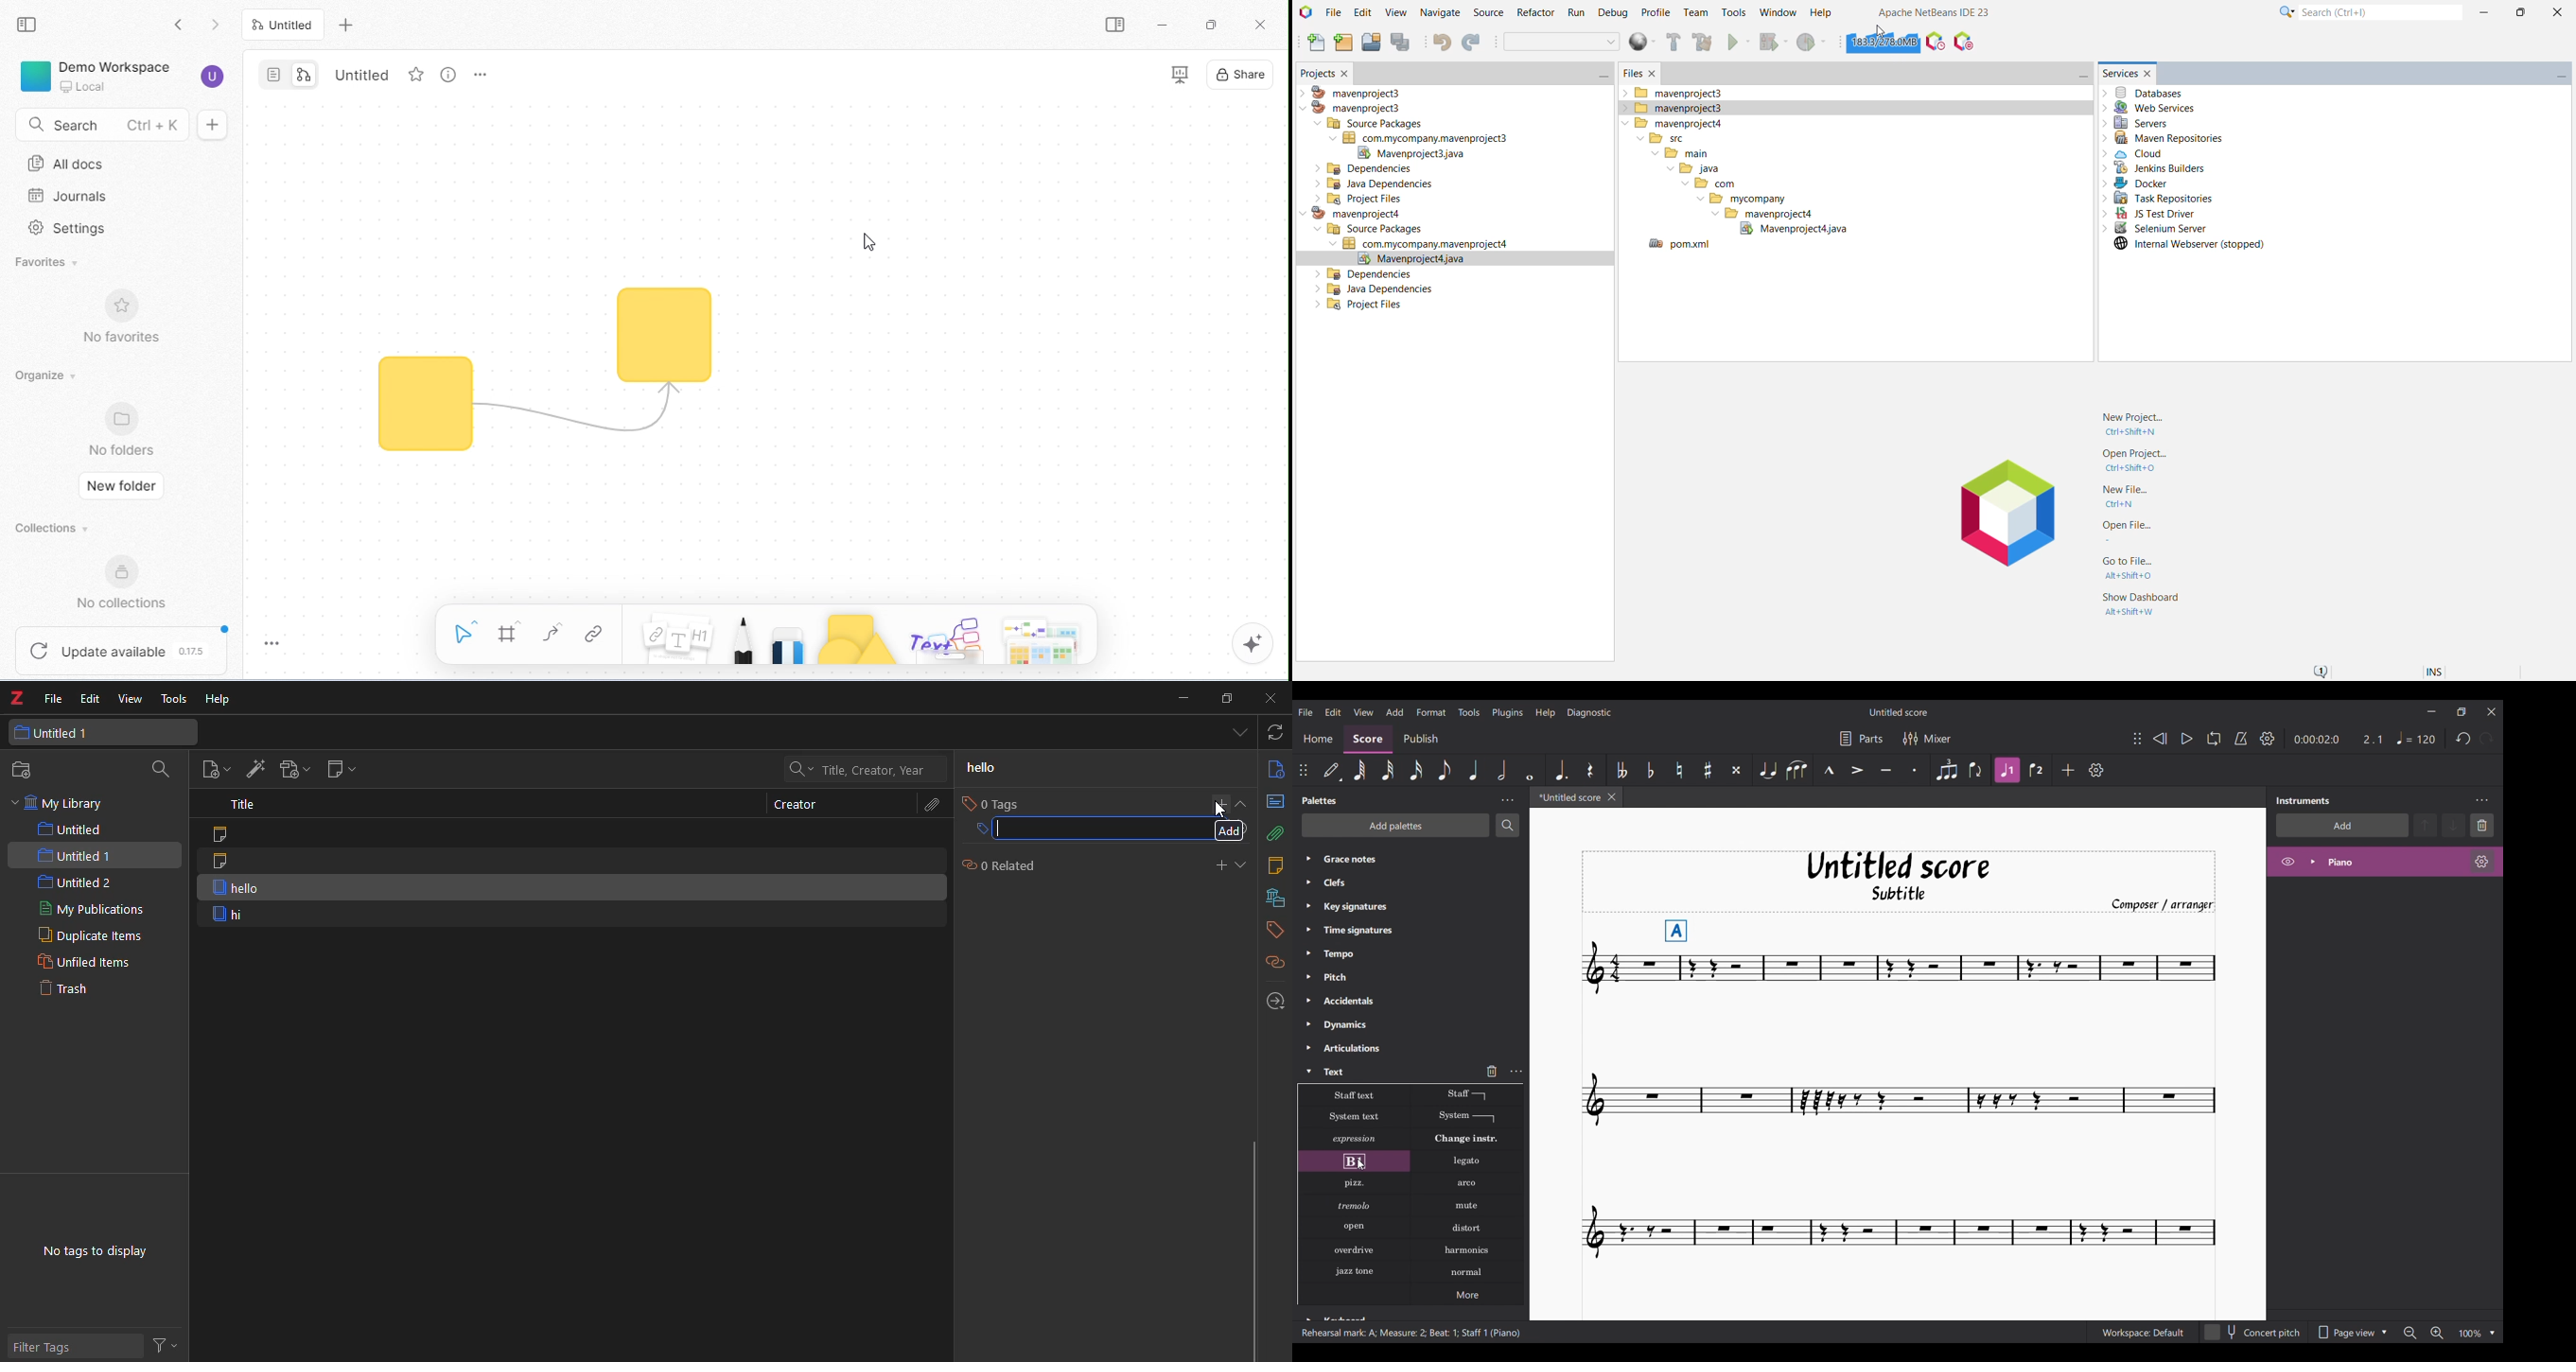 The height and width of the screenshot is (1372, 2576). What do you see at coordinates (1272, 898) in the screenshot?
I see `library` at bounding box center [1272, 898].